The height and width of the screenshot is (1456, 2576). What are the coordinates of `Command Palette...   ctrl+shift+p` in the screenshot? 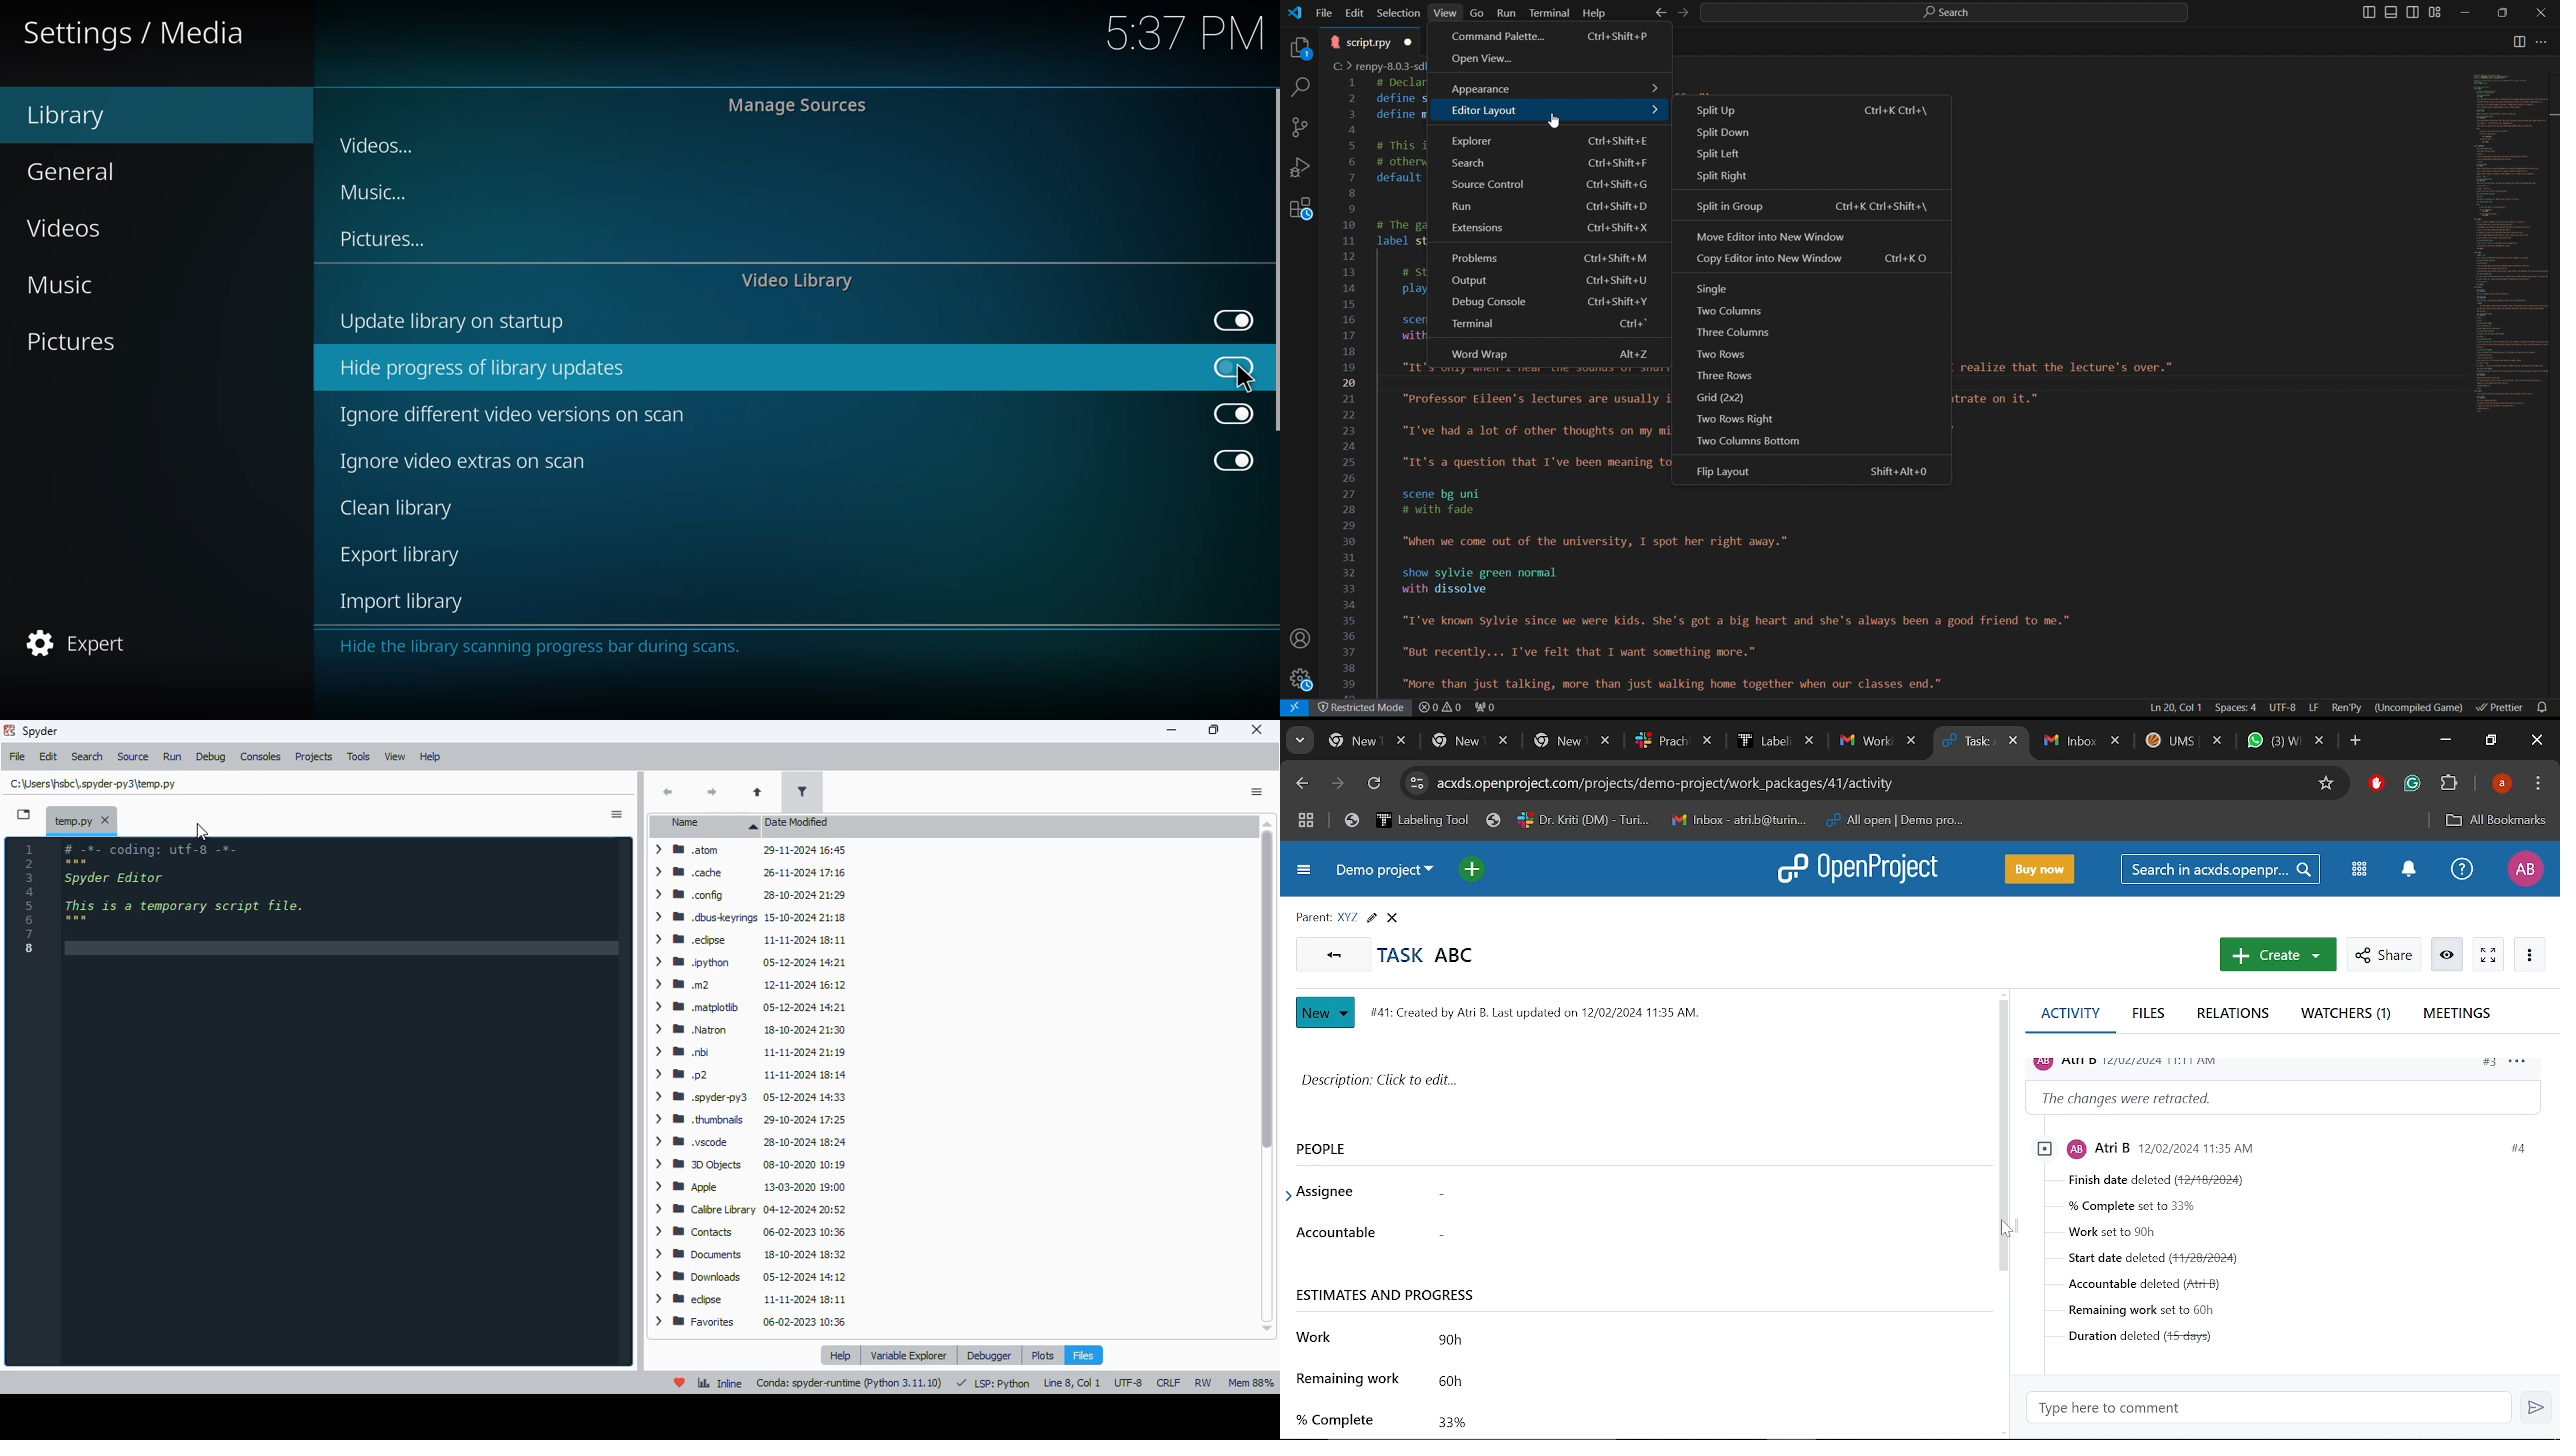 It's located at (1551, 37).